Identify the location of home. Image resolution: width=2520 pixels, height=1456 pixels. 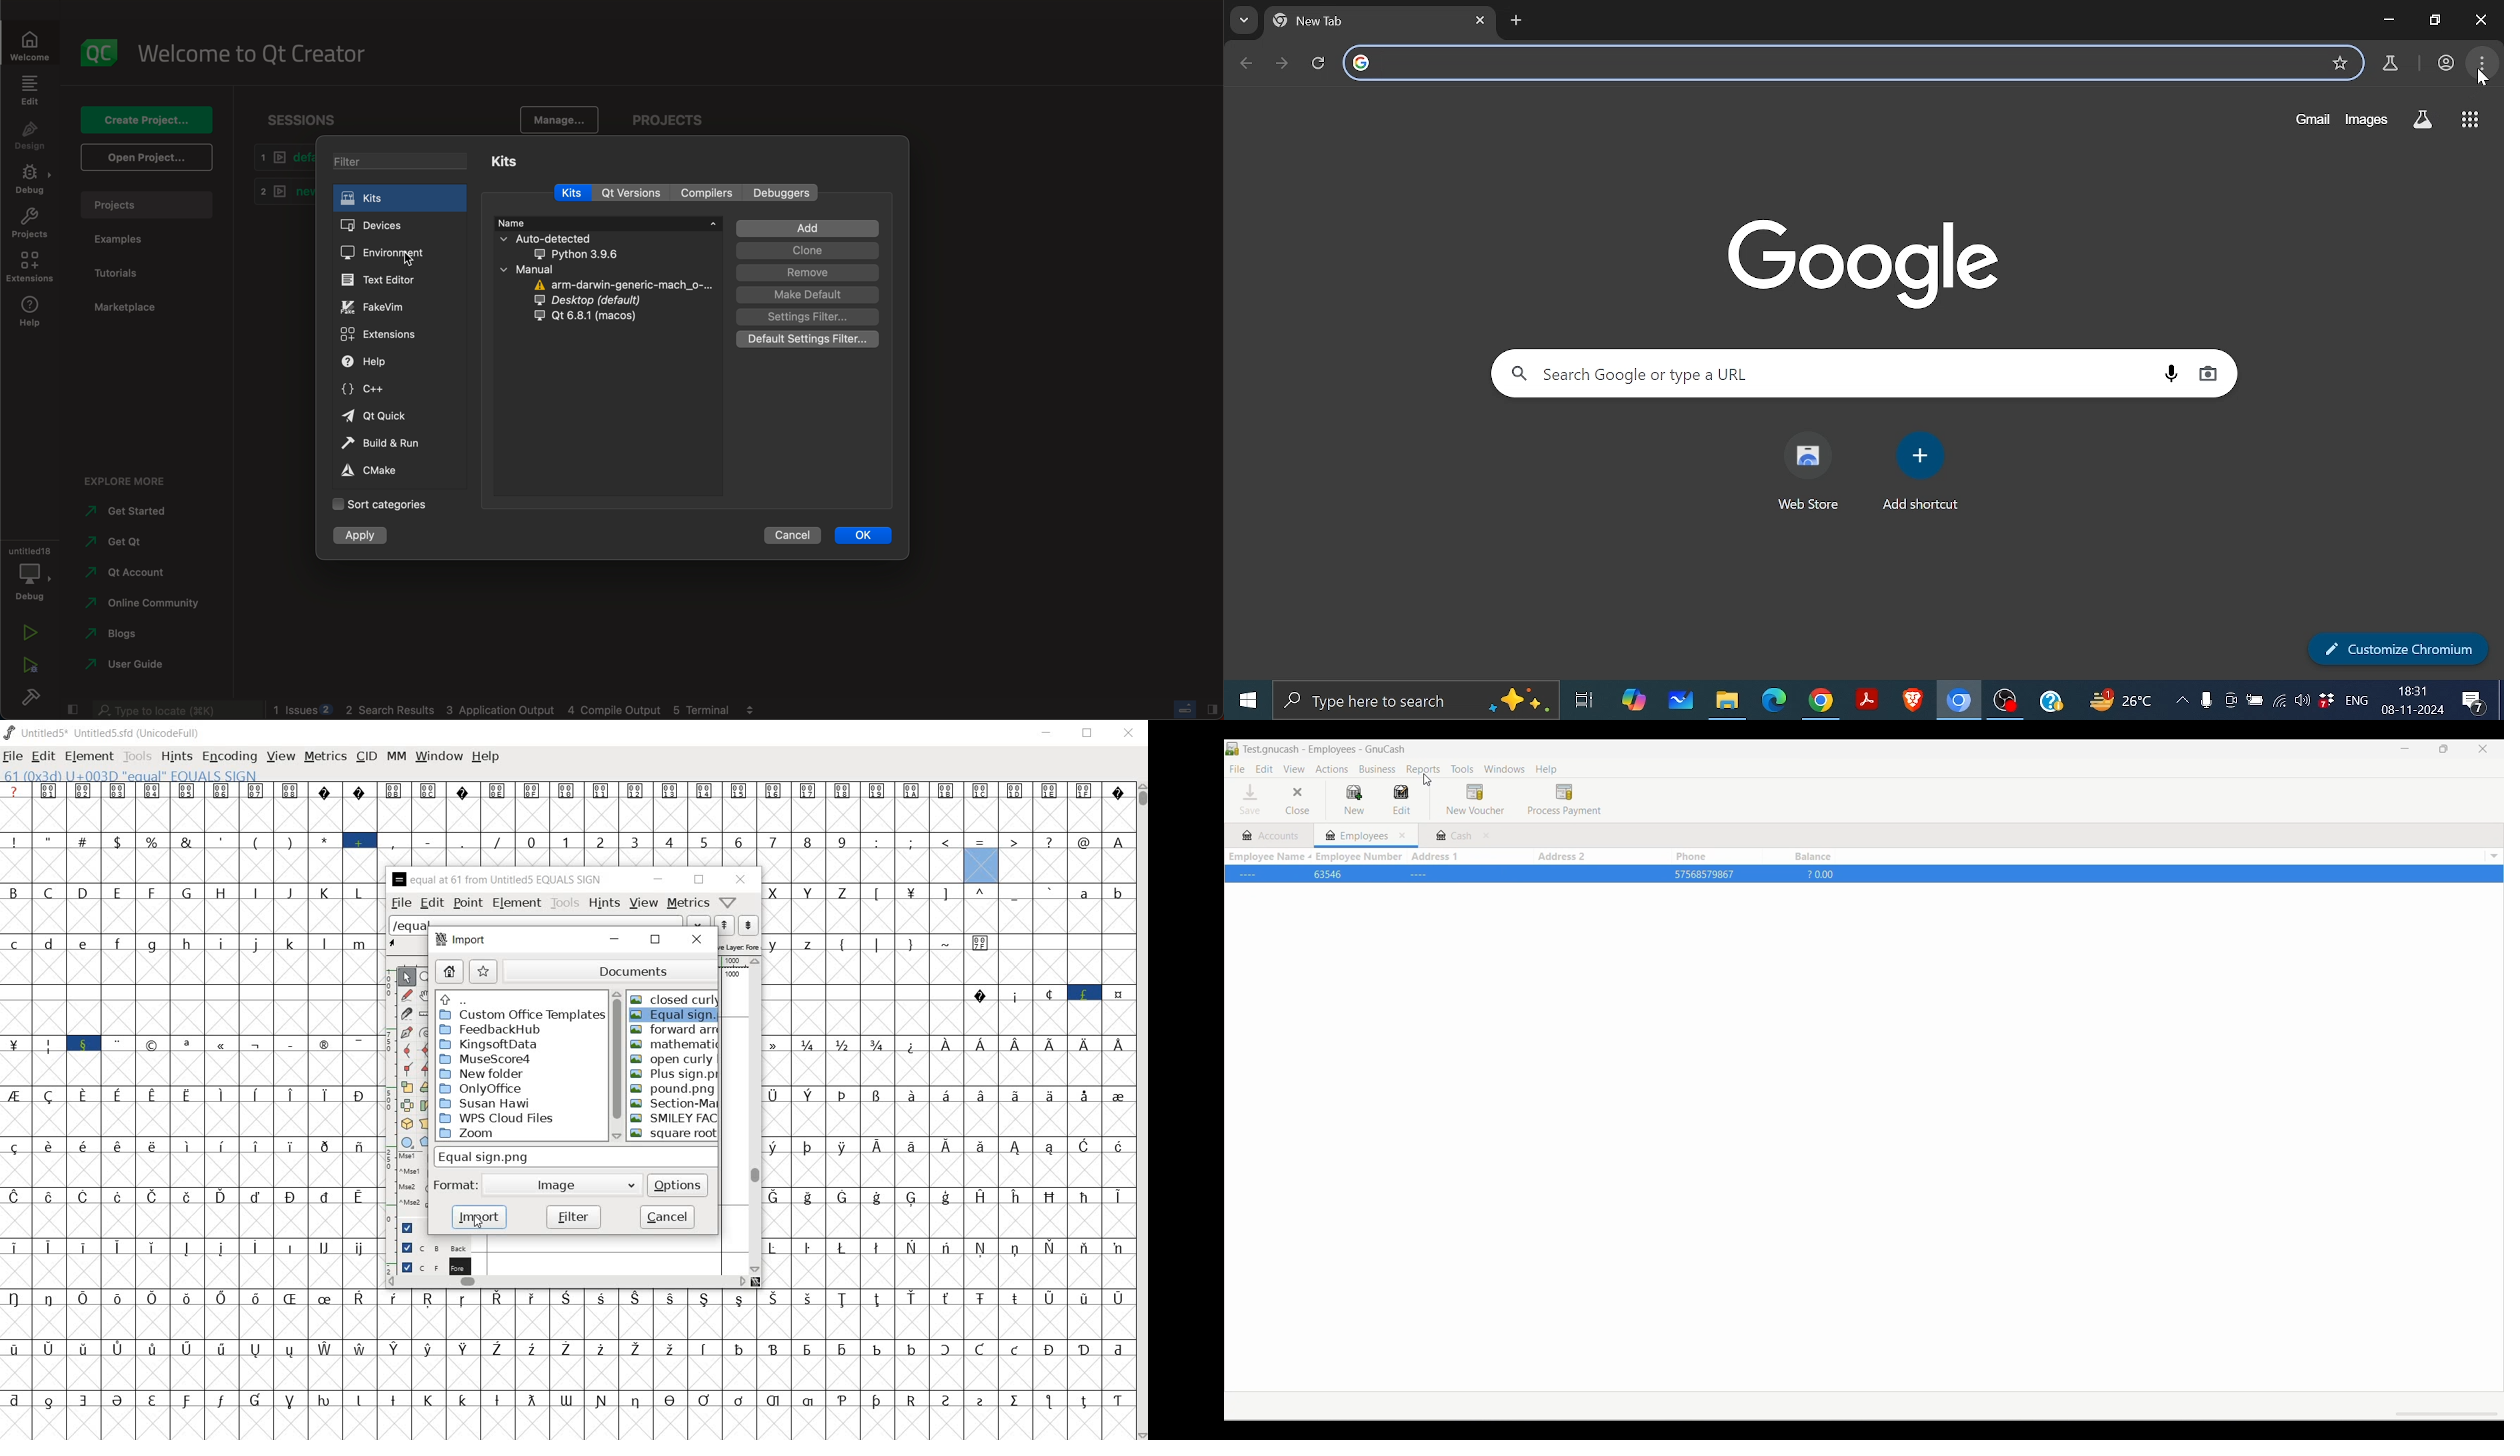
(447, 972).